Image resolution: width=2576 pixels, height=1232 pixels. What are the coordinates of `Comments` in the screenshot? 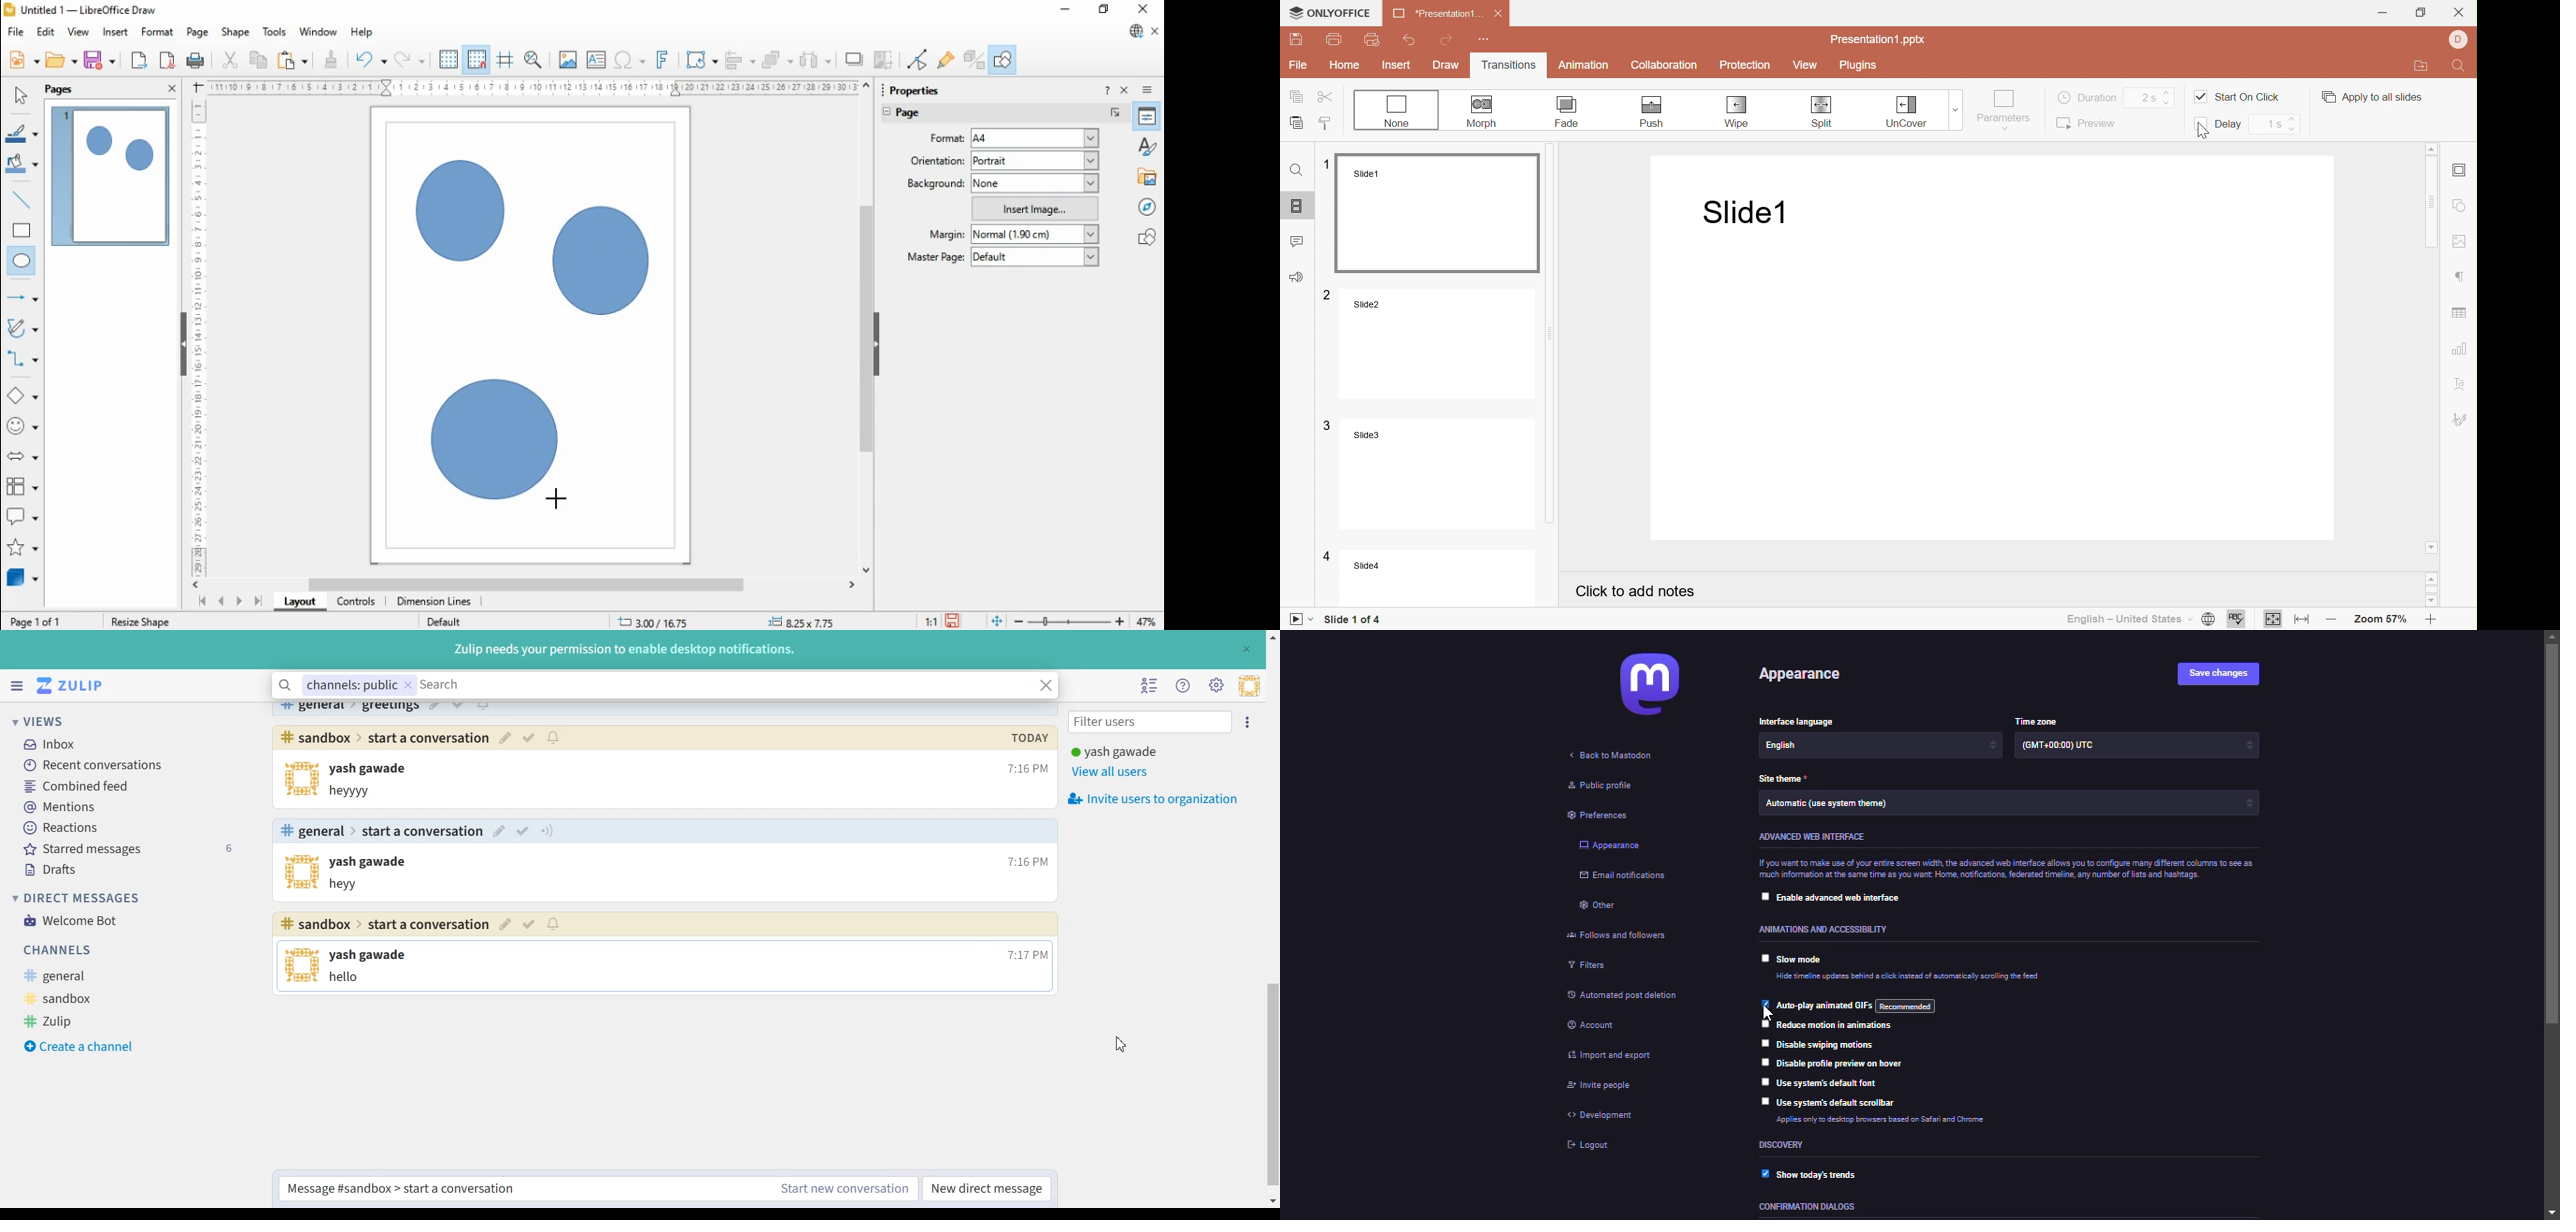 It's located at (1299, 239).